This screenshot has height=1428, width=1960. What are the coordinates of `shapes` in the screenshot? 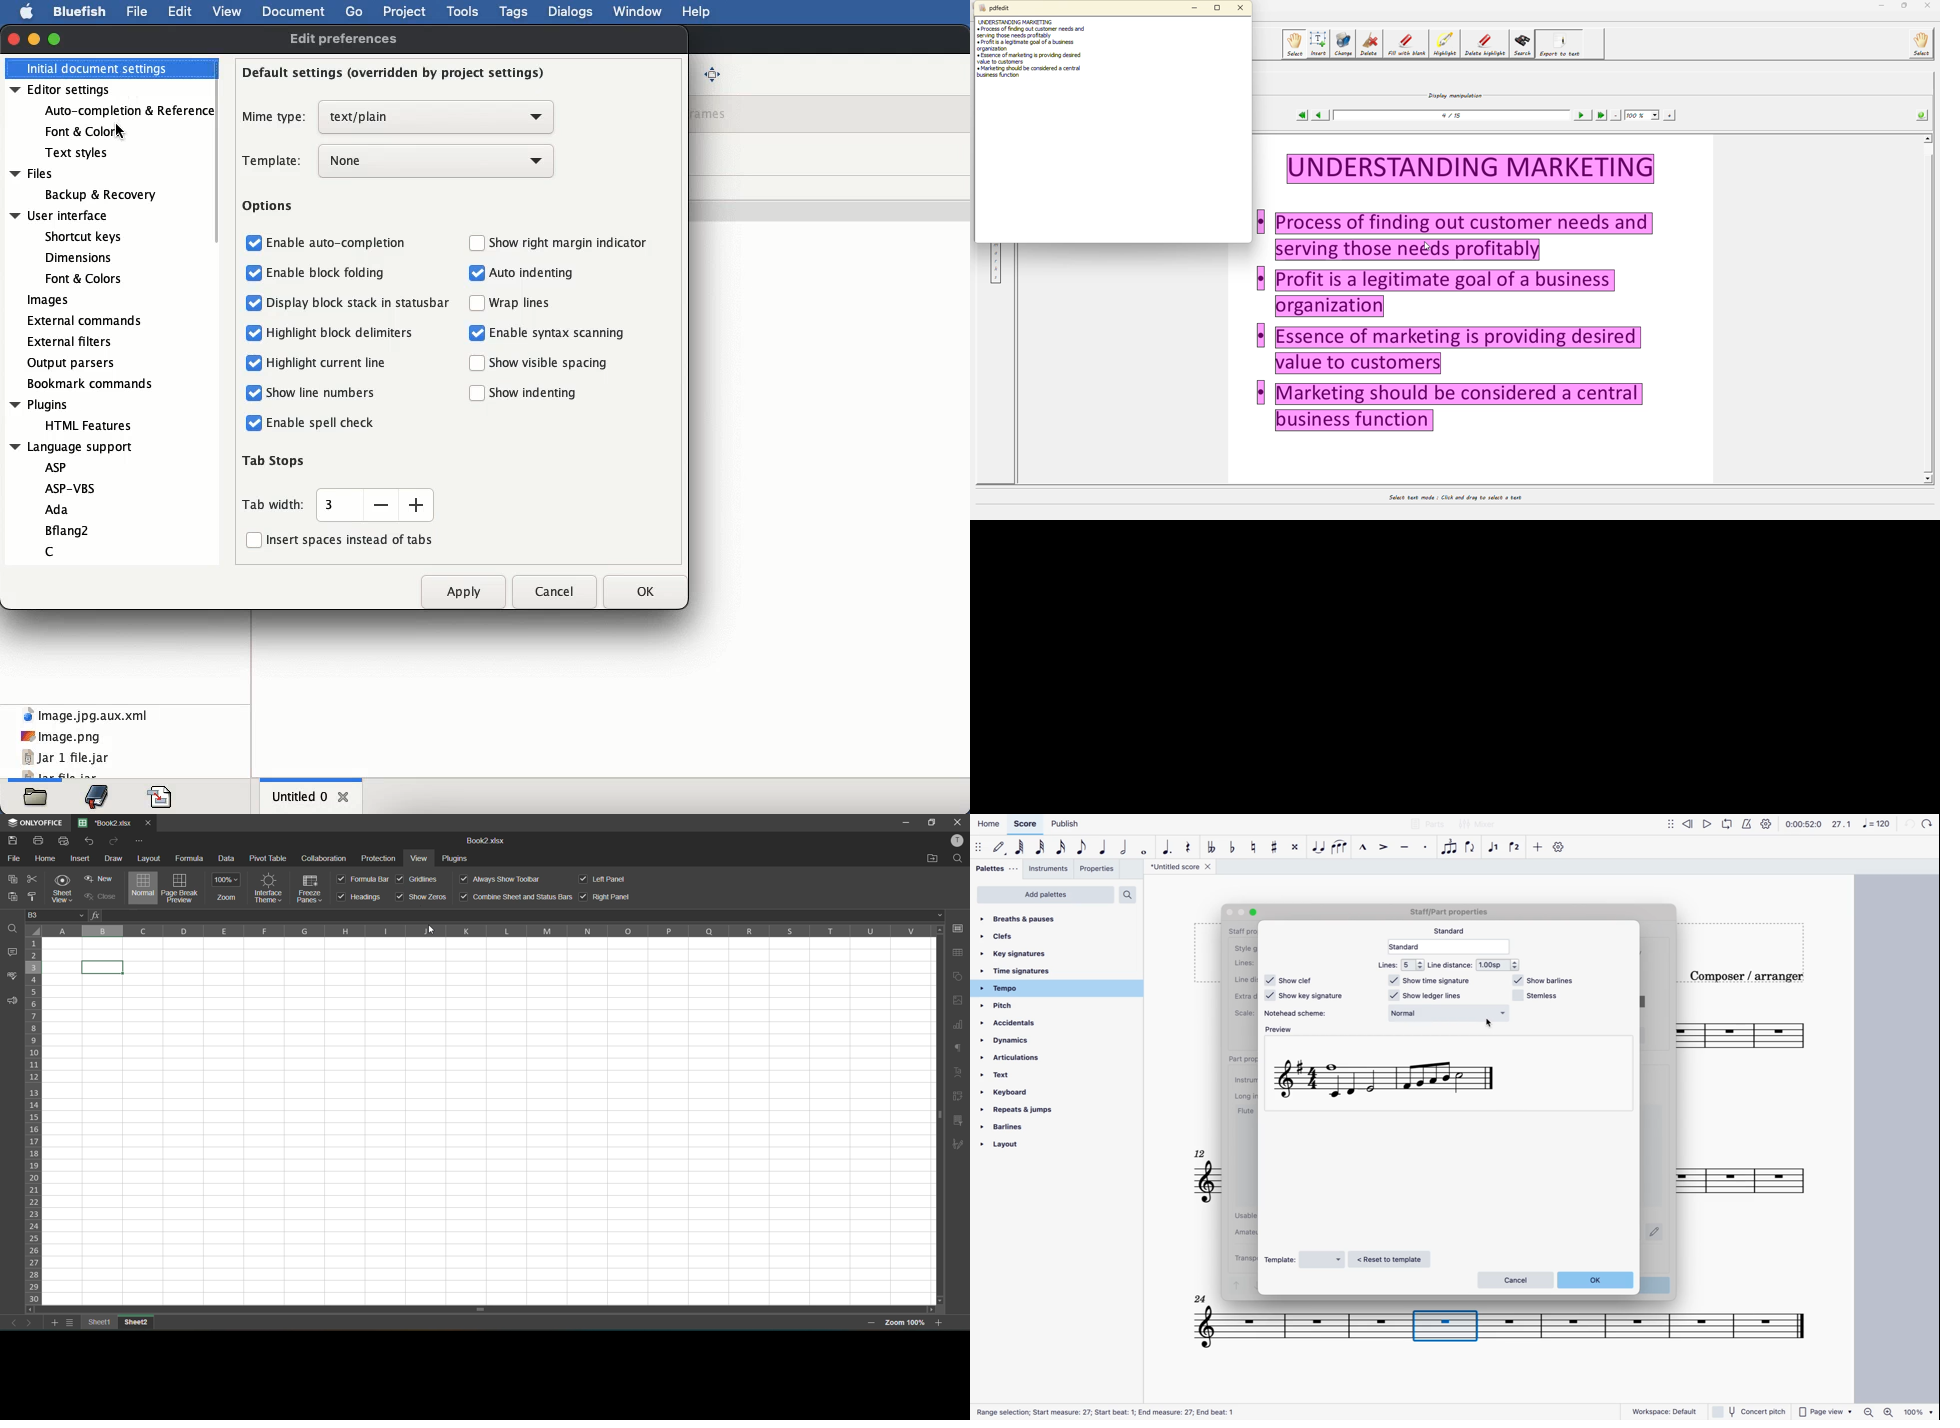 It's located at (958, 976).